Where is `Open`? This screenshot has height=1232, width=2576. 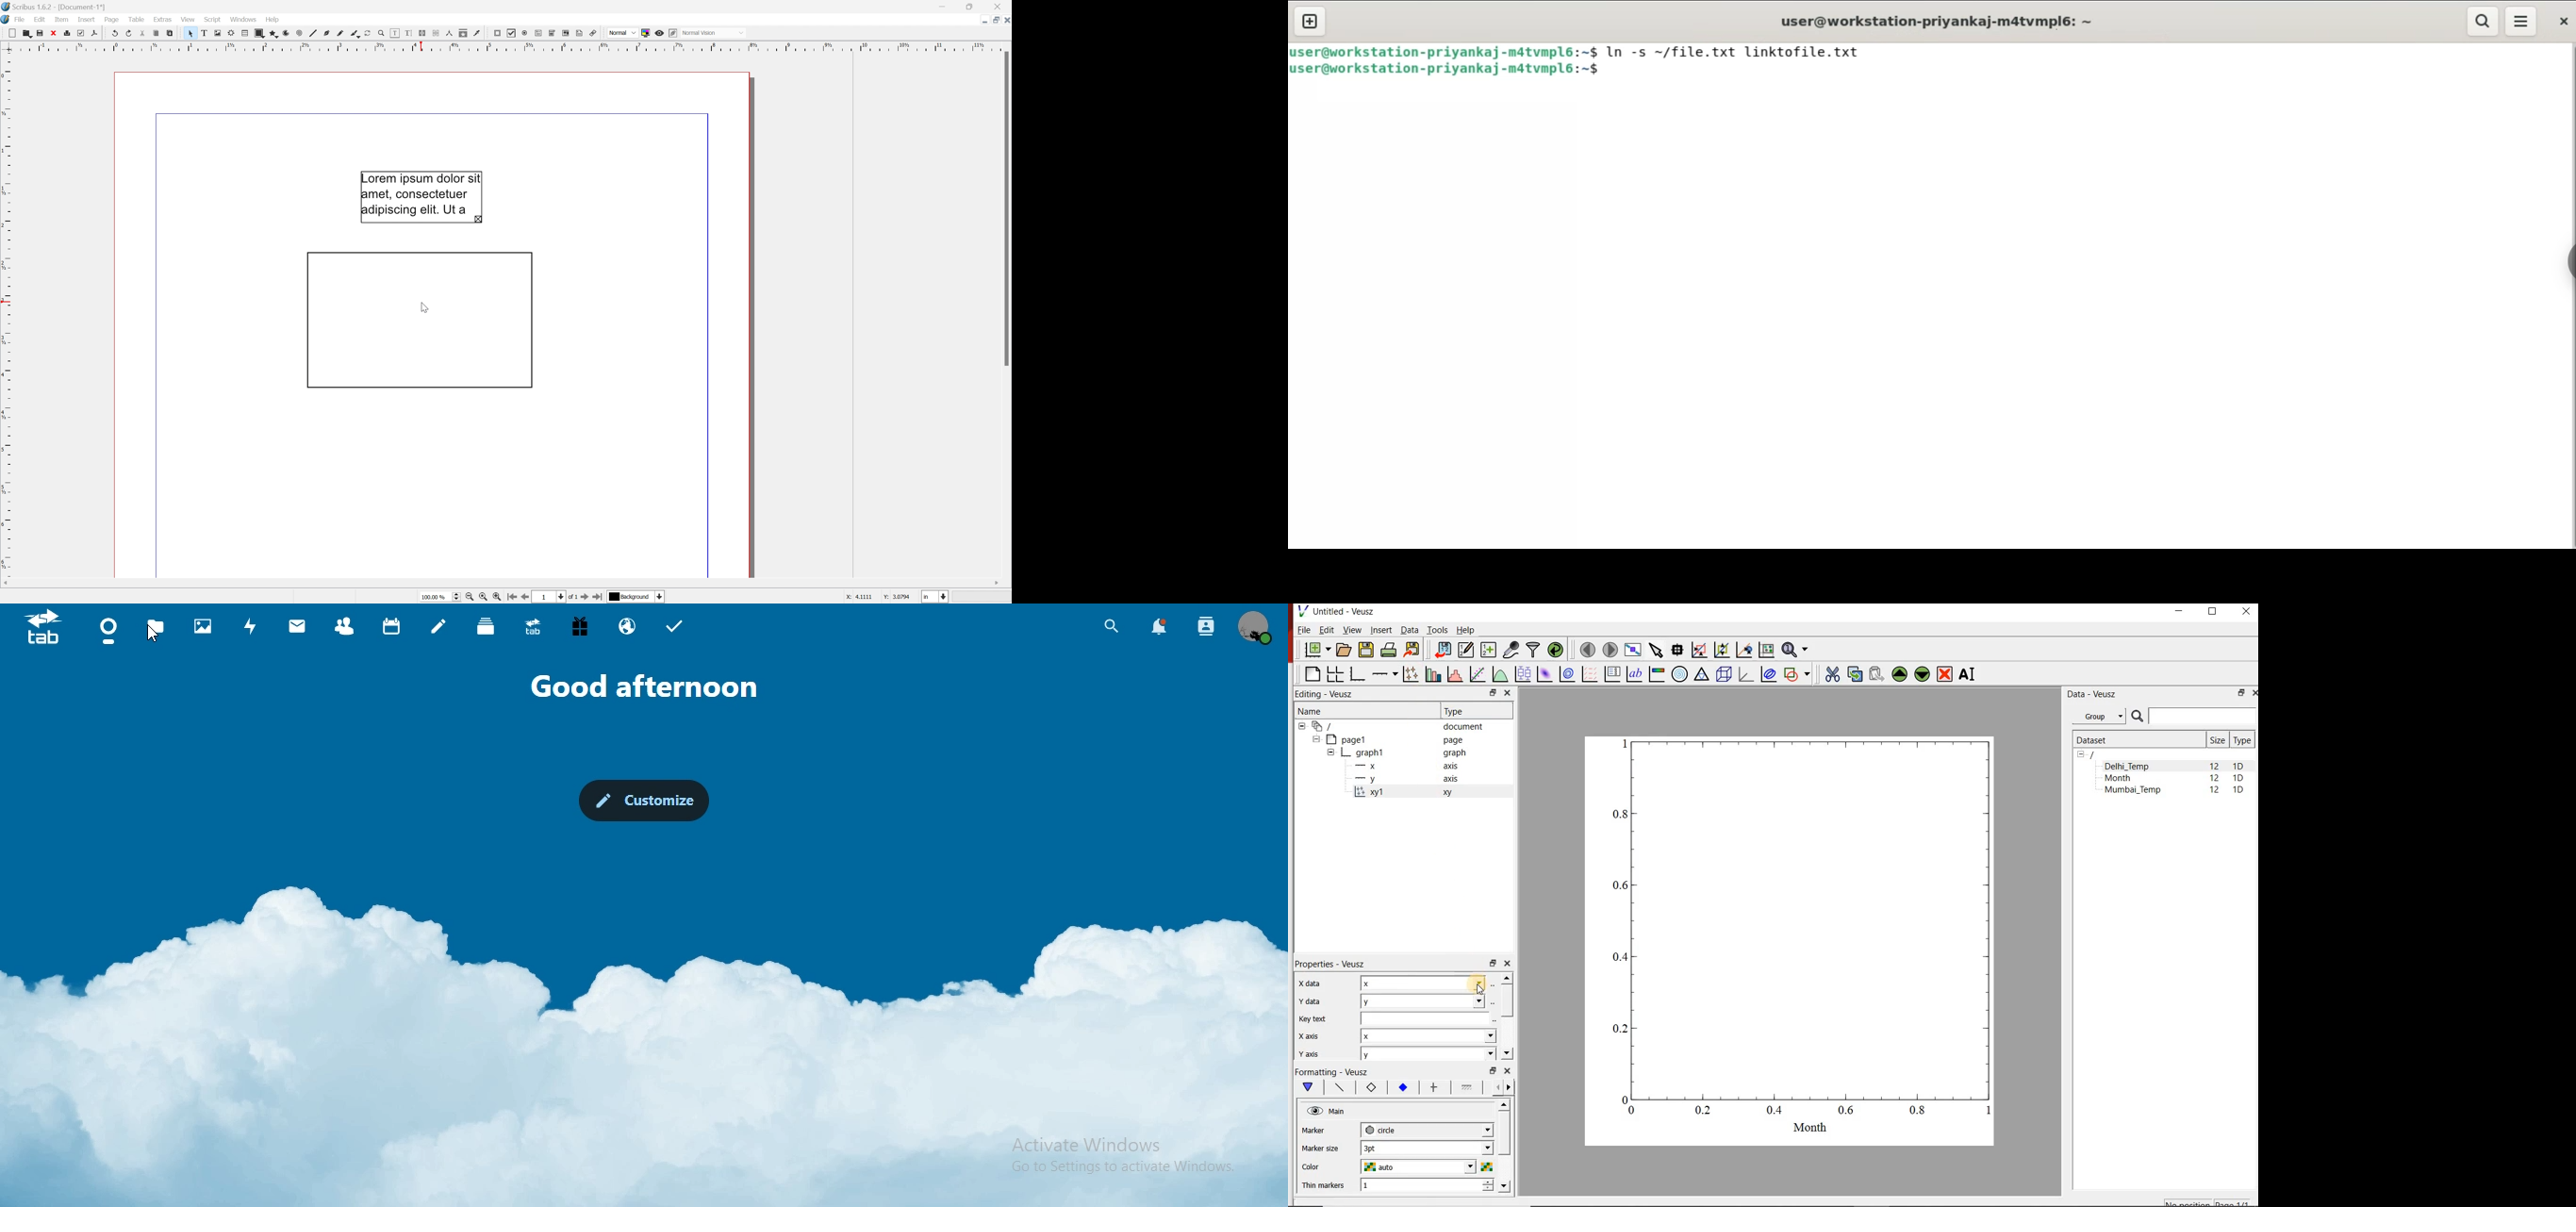 Open is located at coordinates (23, 34).